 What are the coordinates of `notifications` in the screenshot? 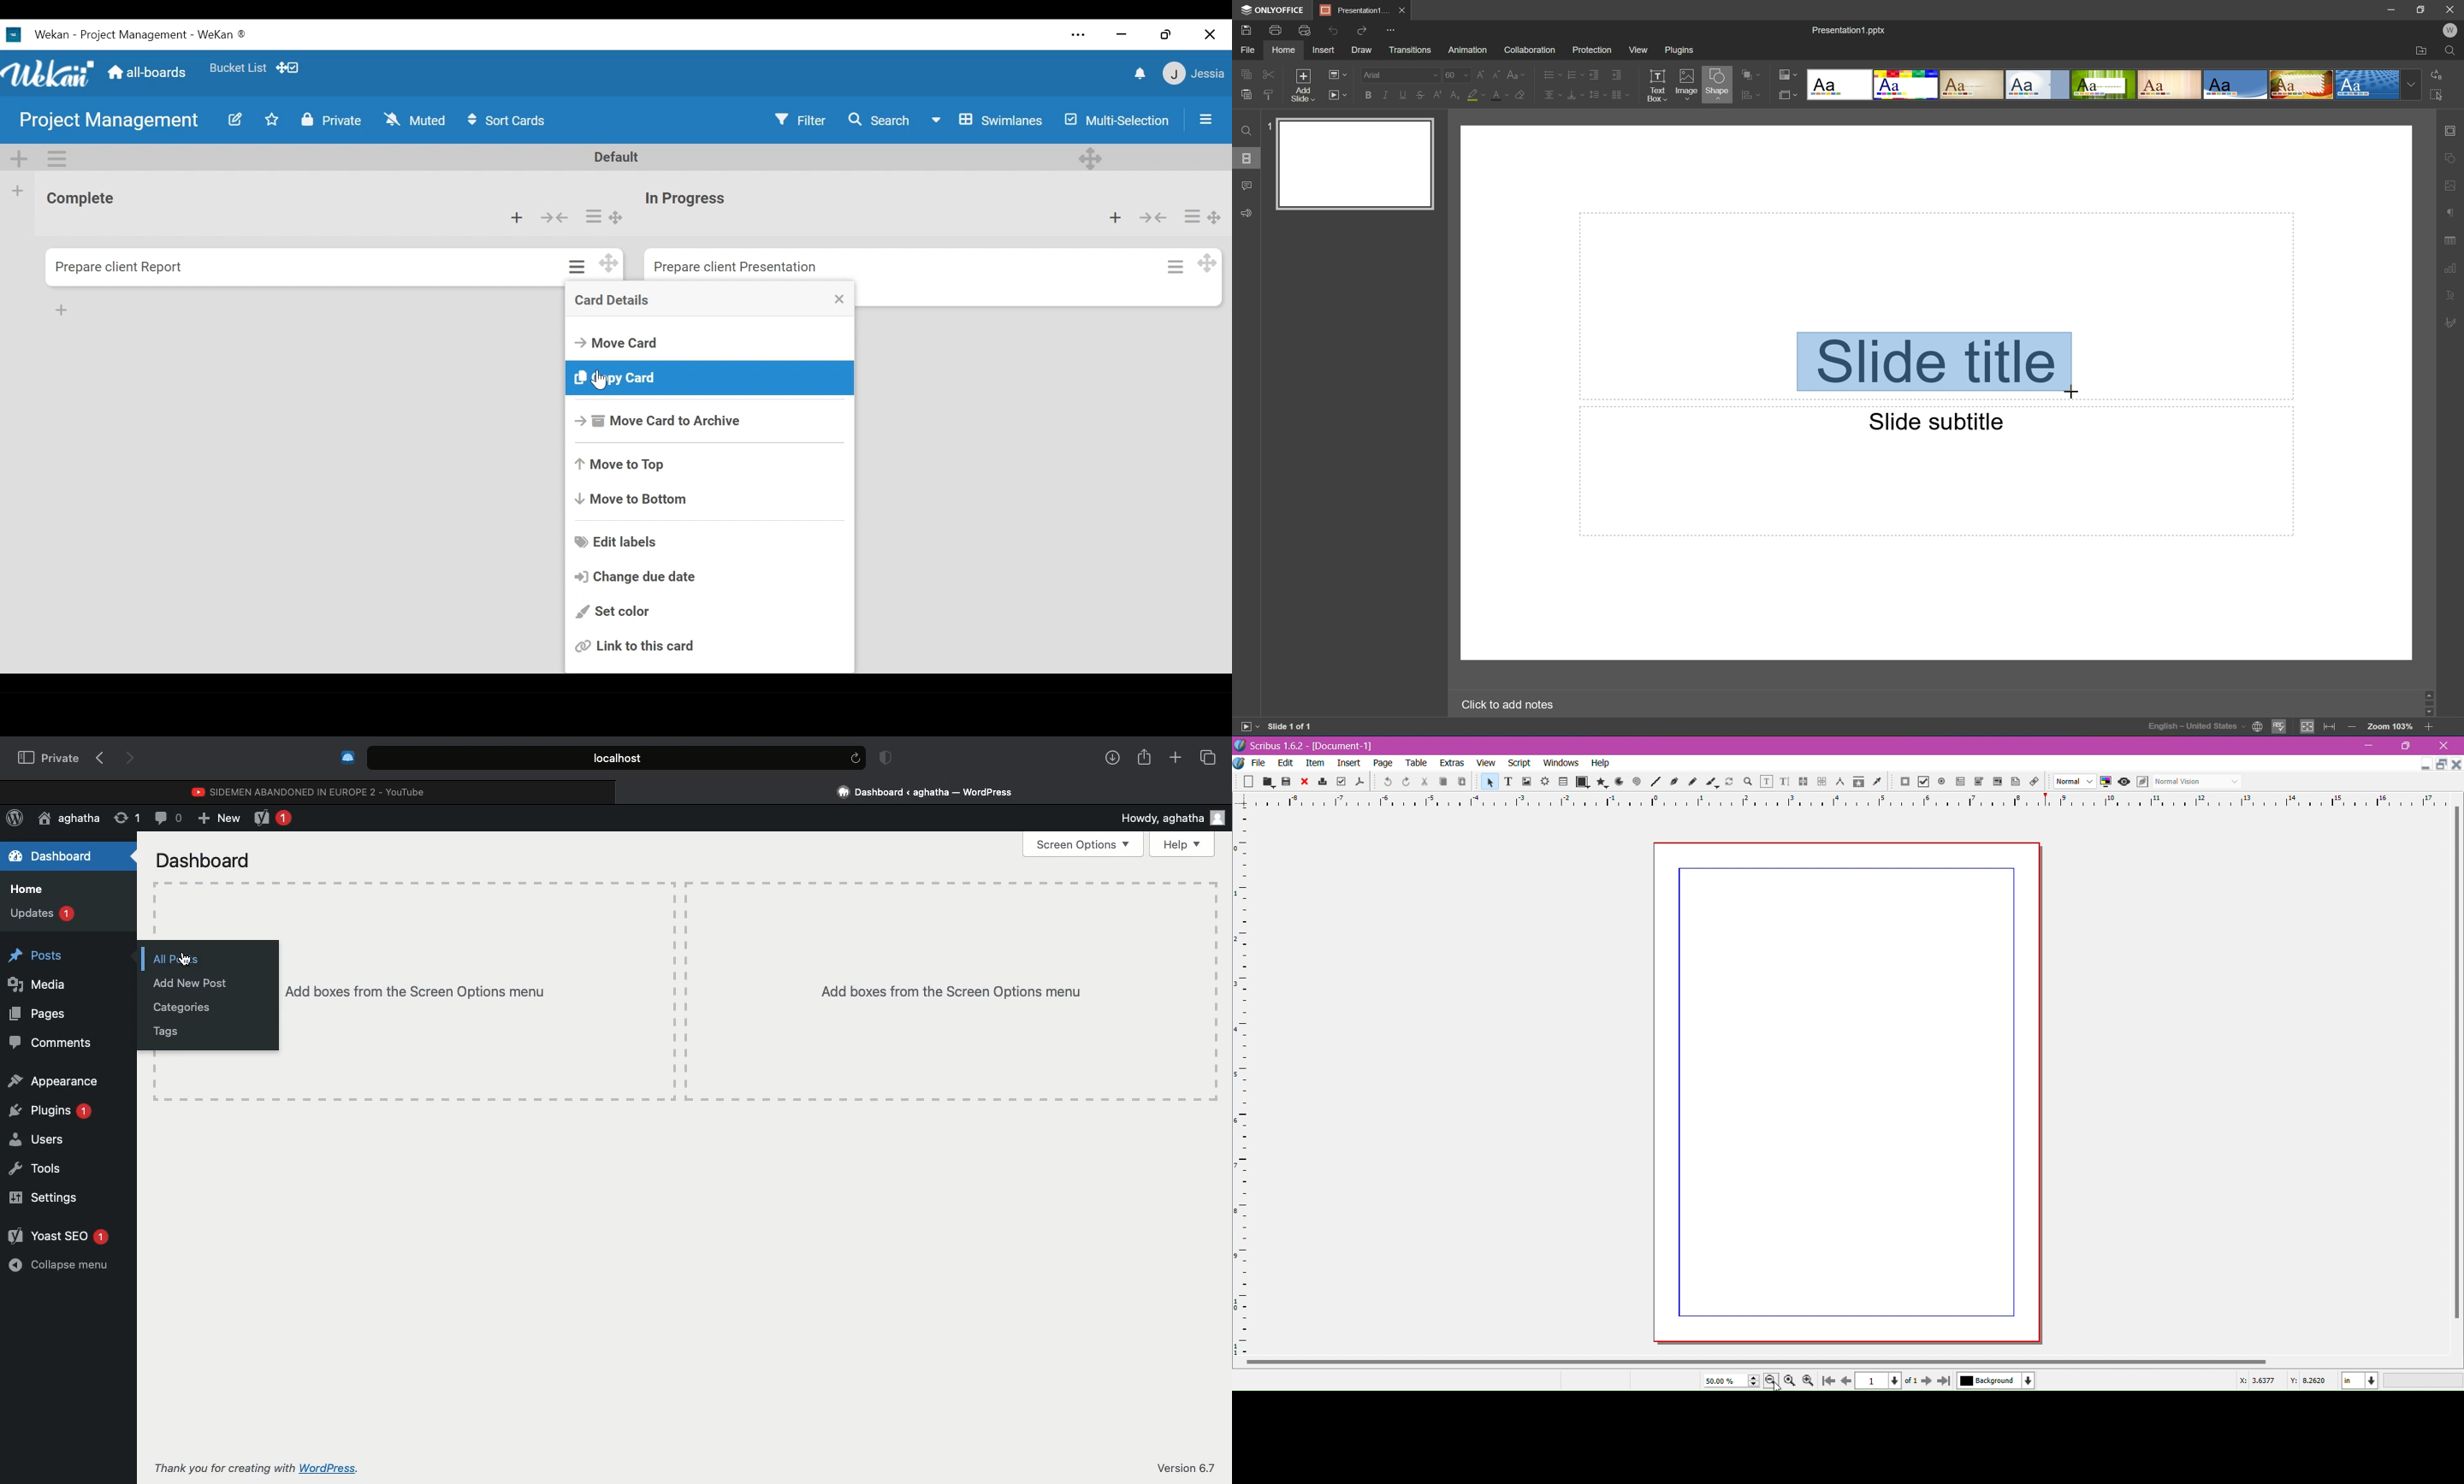 It's located at (1139, 73).